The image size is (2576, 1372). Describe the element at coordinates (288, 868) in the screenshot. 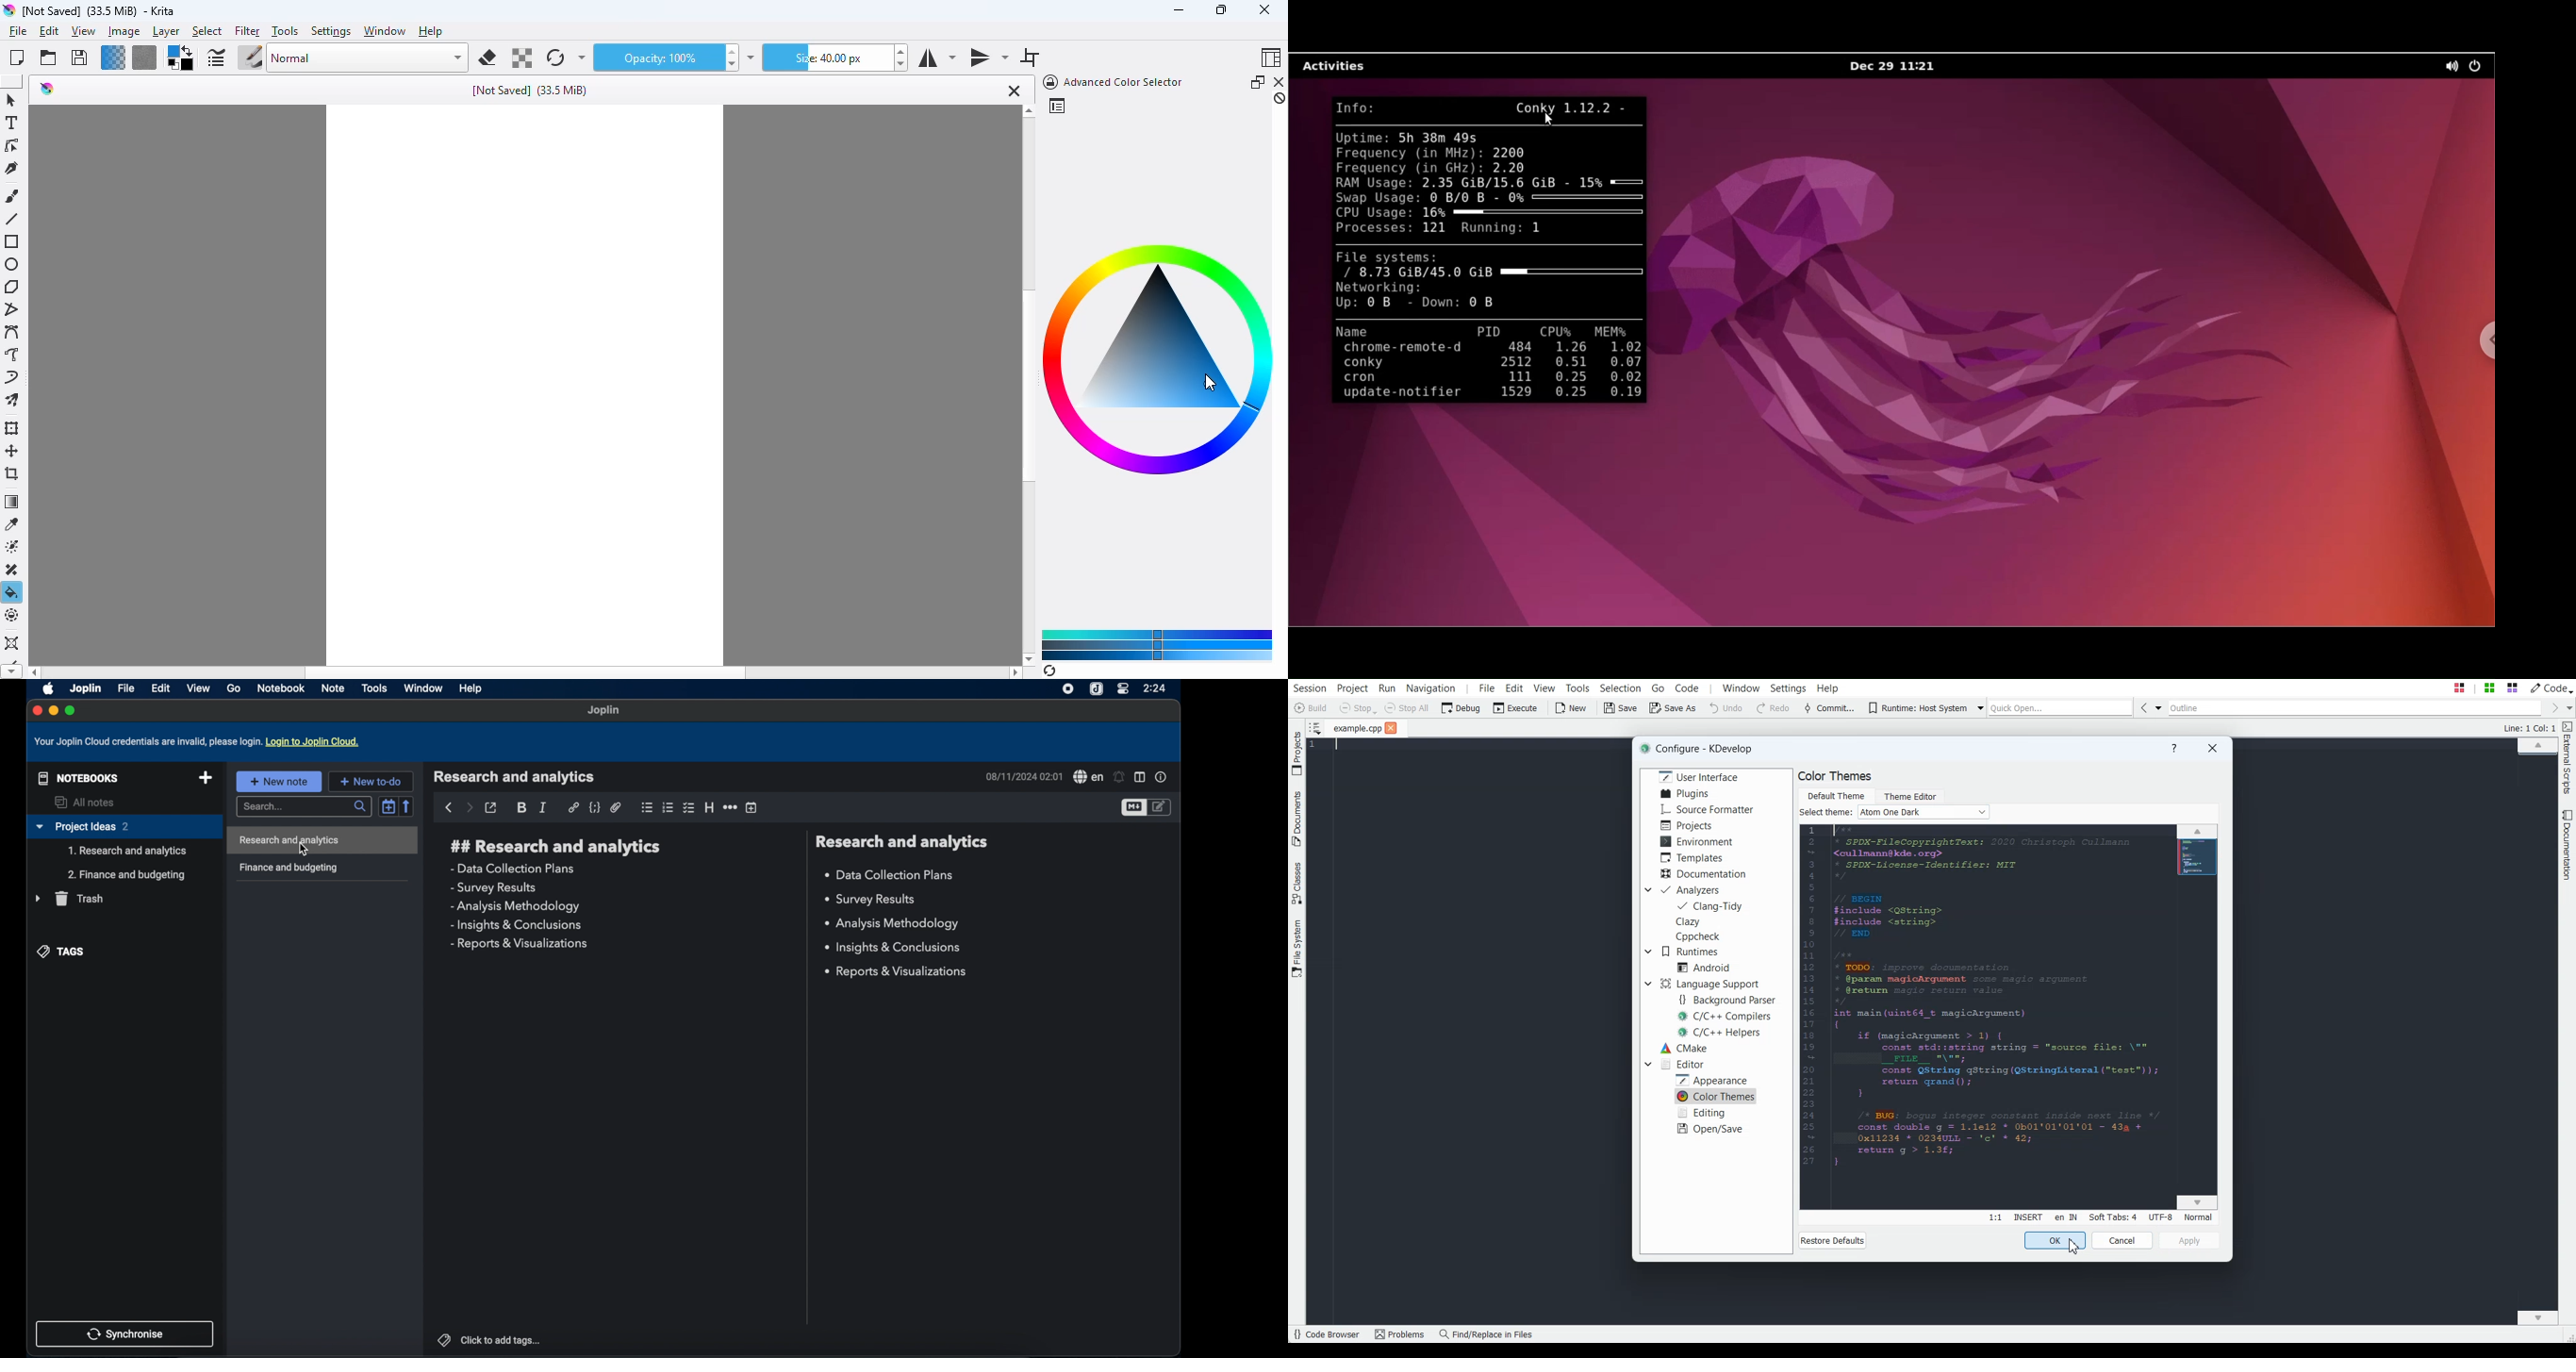

I see `finance and budgeting` at that location.